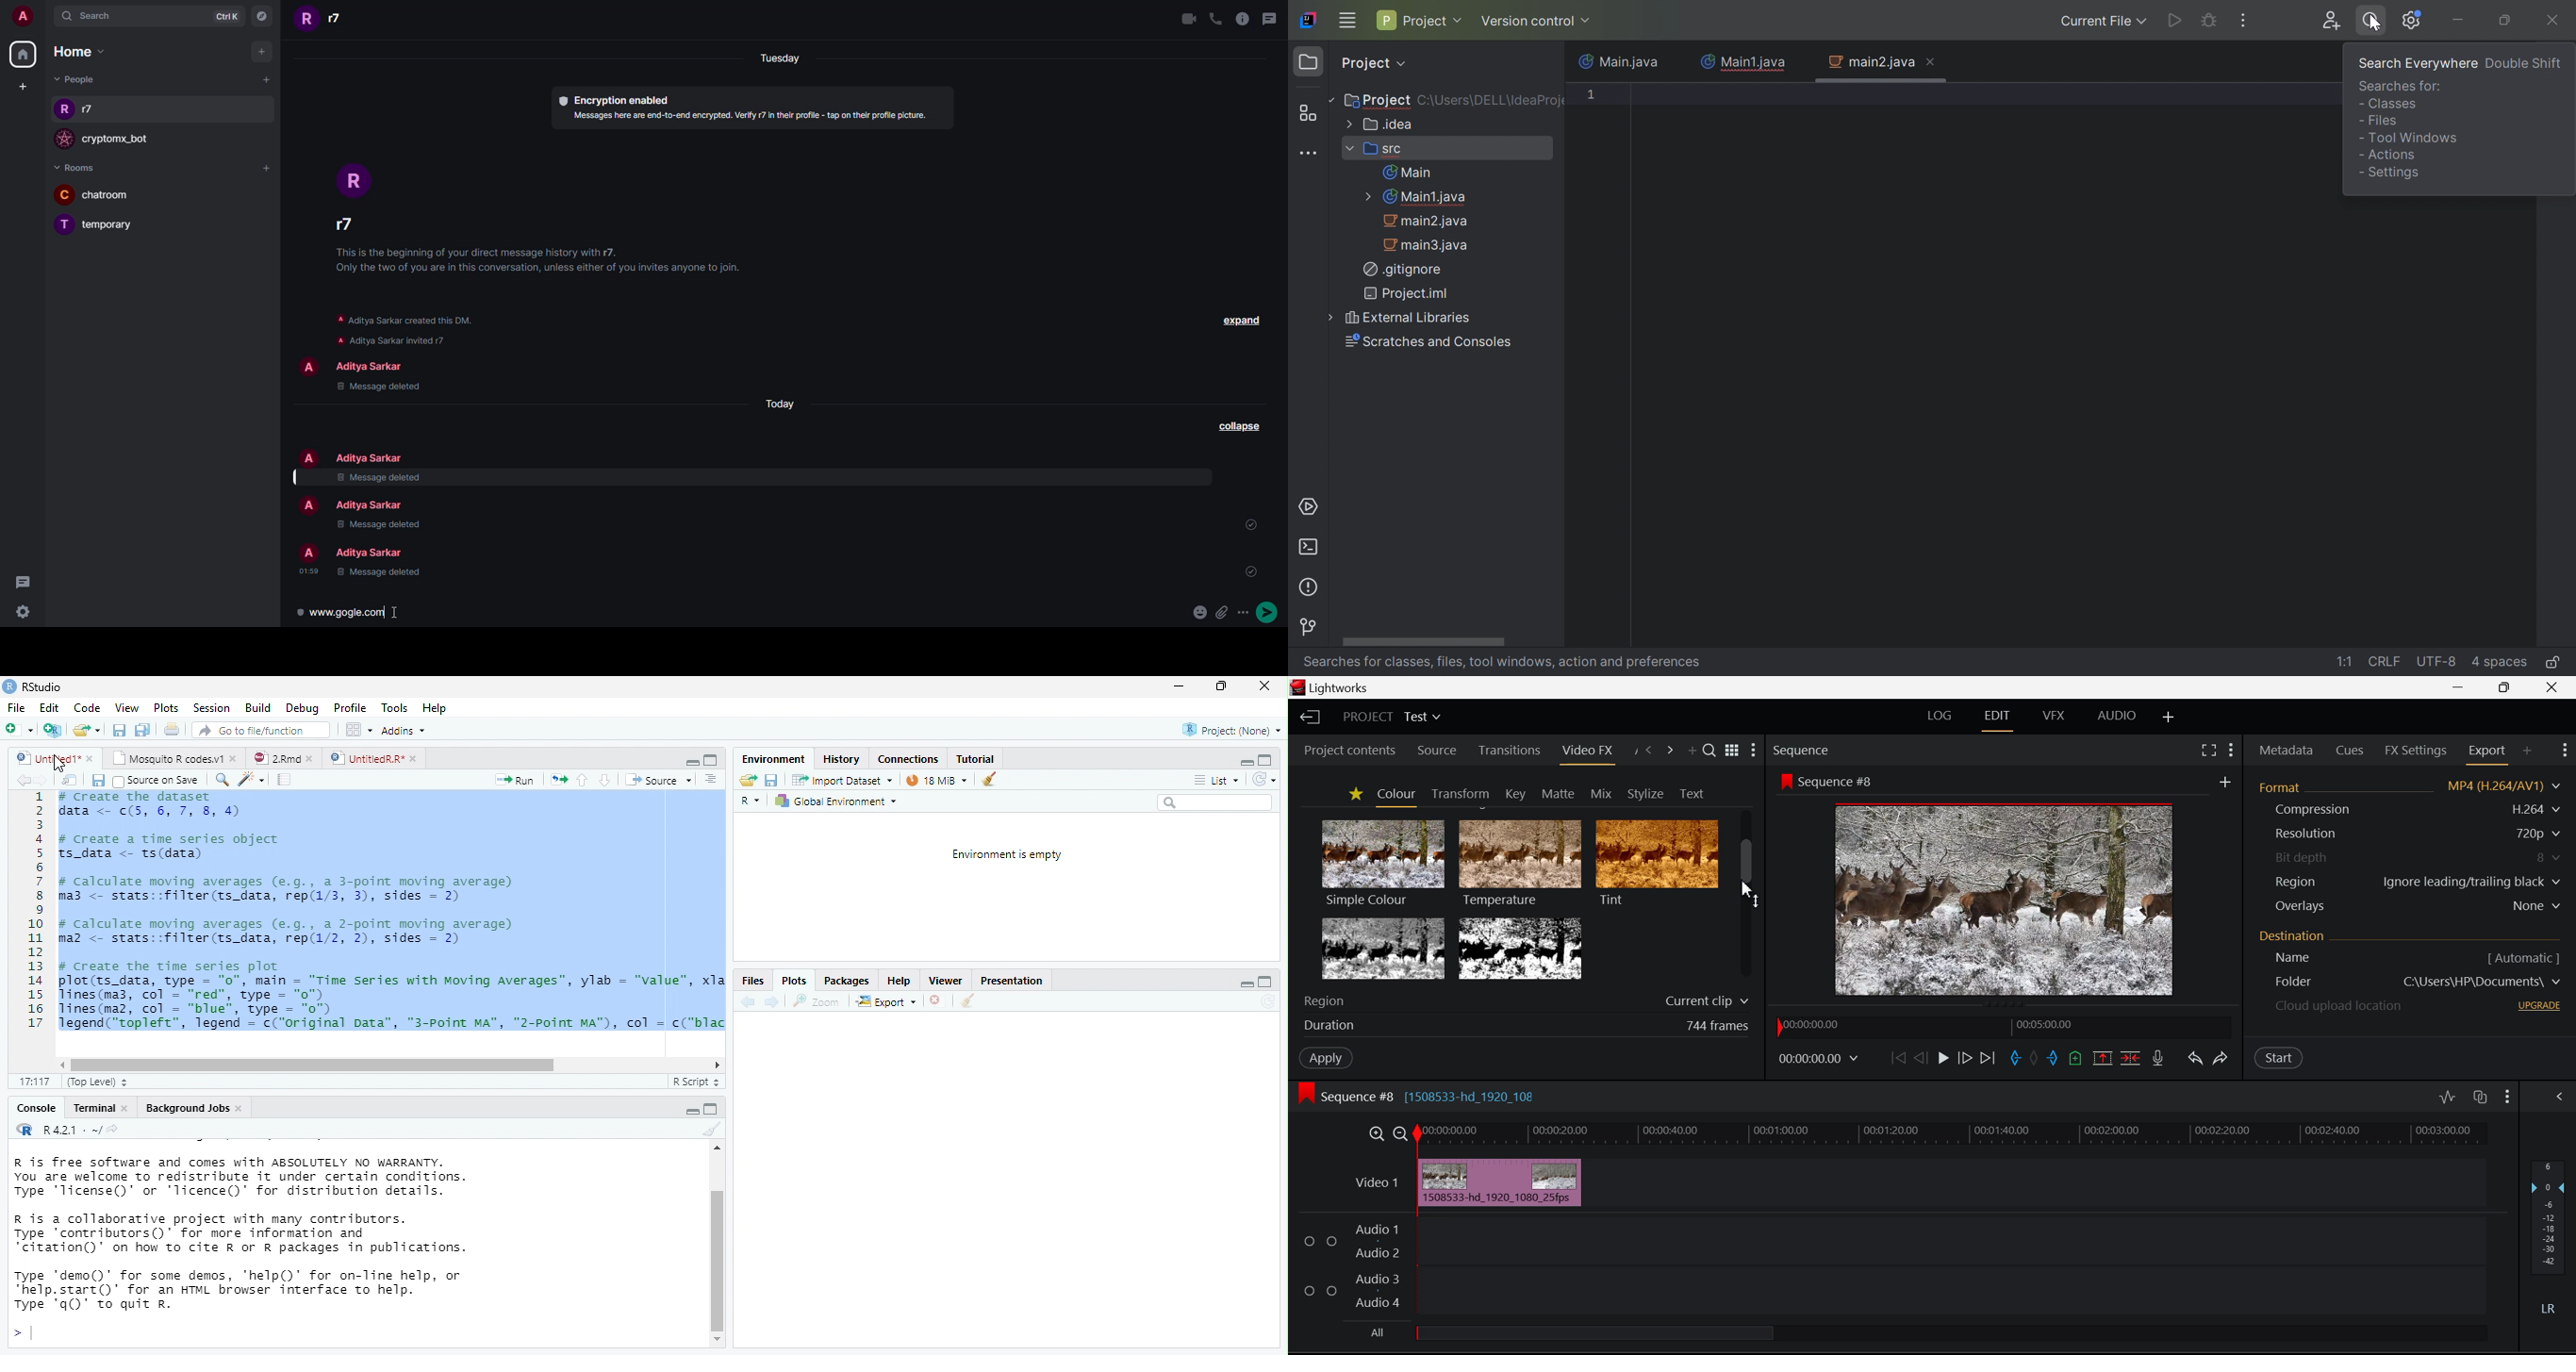 Image resolution: width=2576 pixels, height=1372 pixels. I want to click on print current file, so click(142, 730).